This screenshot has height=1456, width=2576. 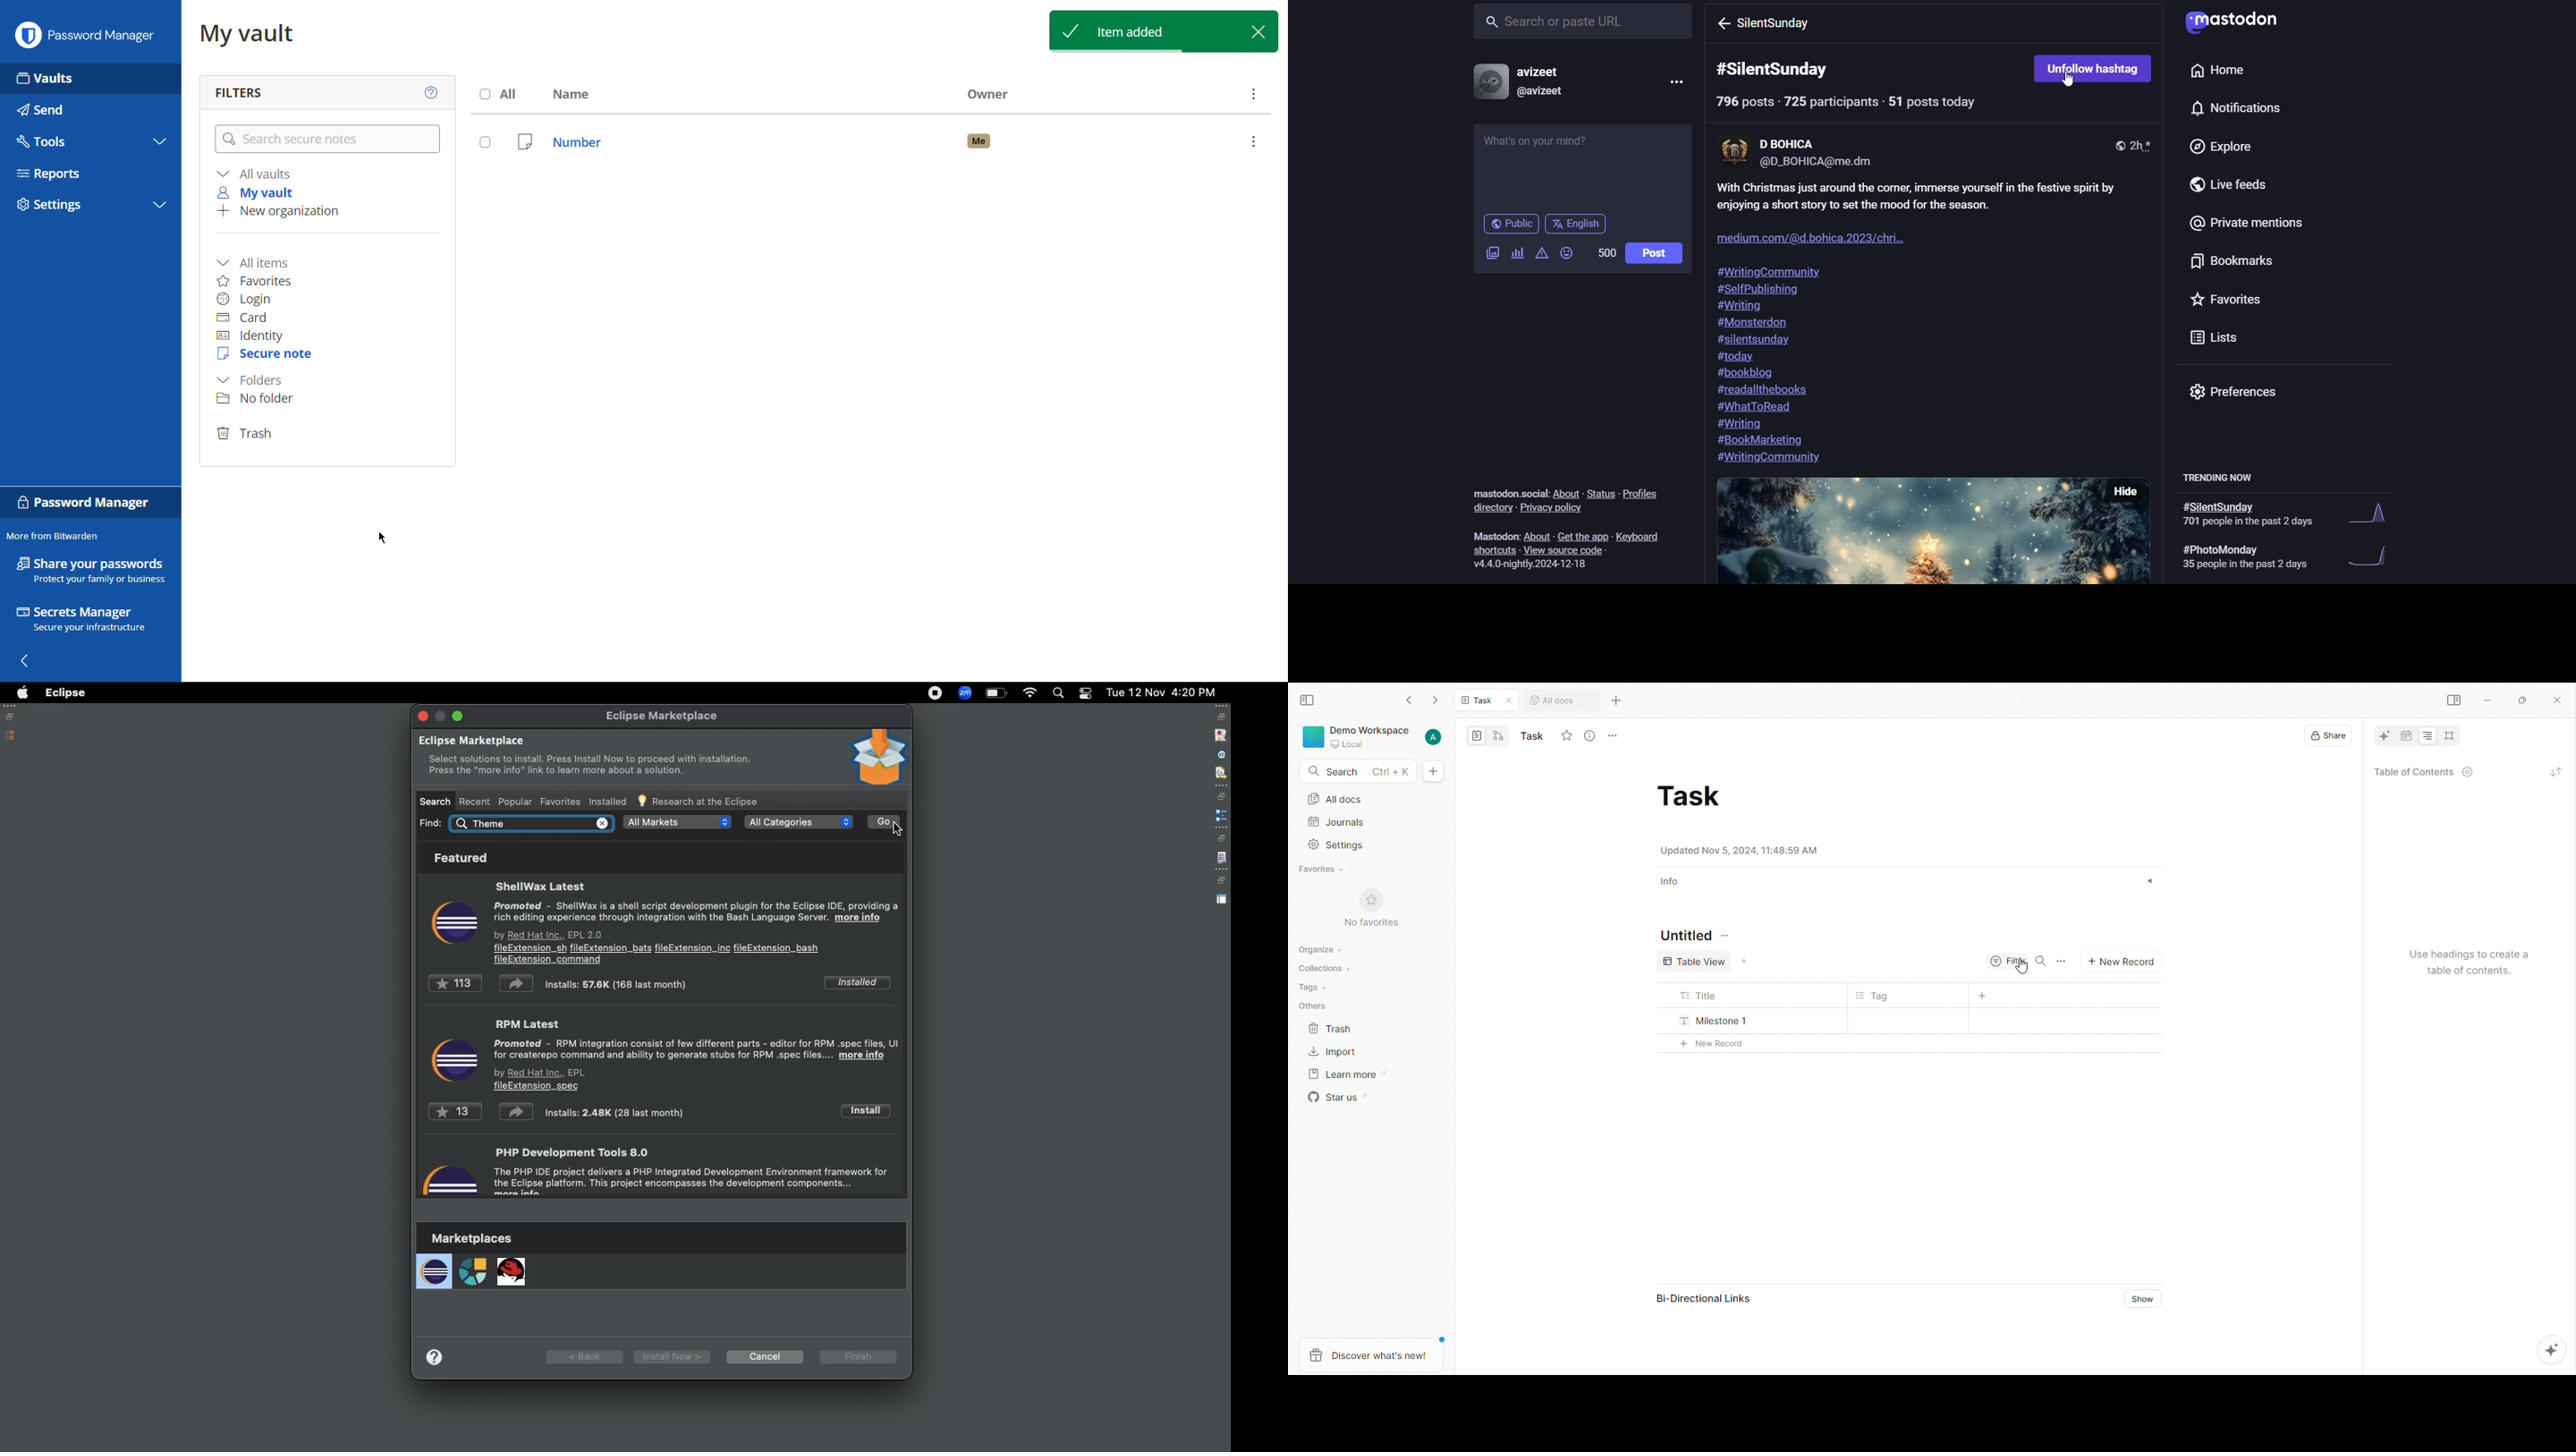 I want to click on All, so click(x=493, y=97).